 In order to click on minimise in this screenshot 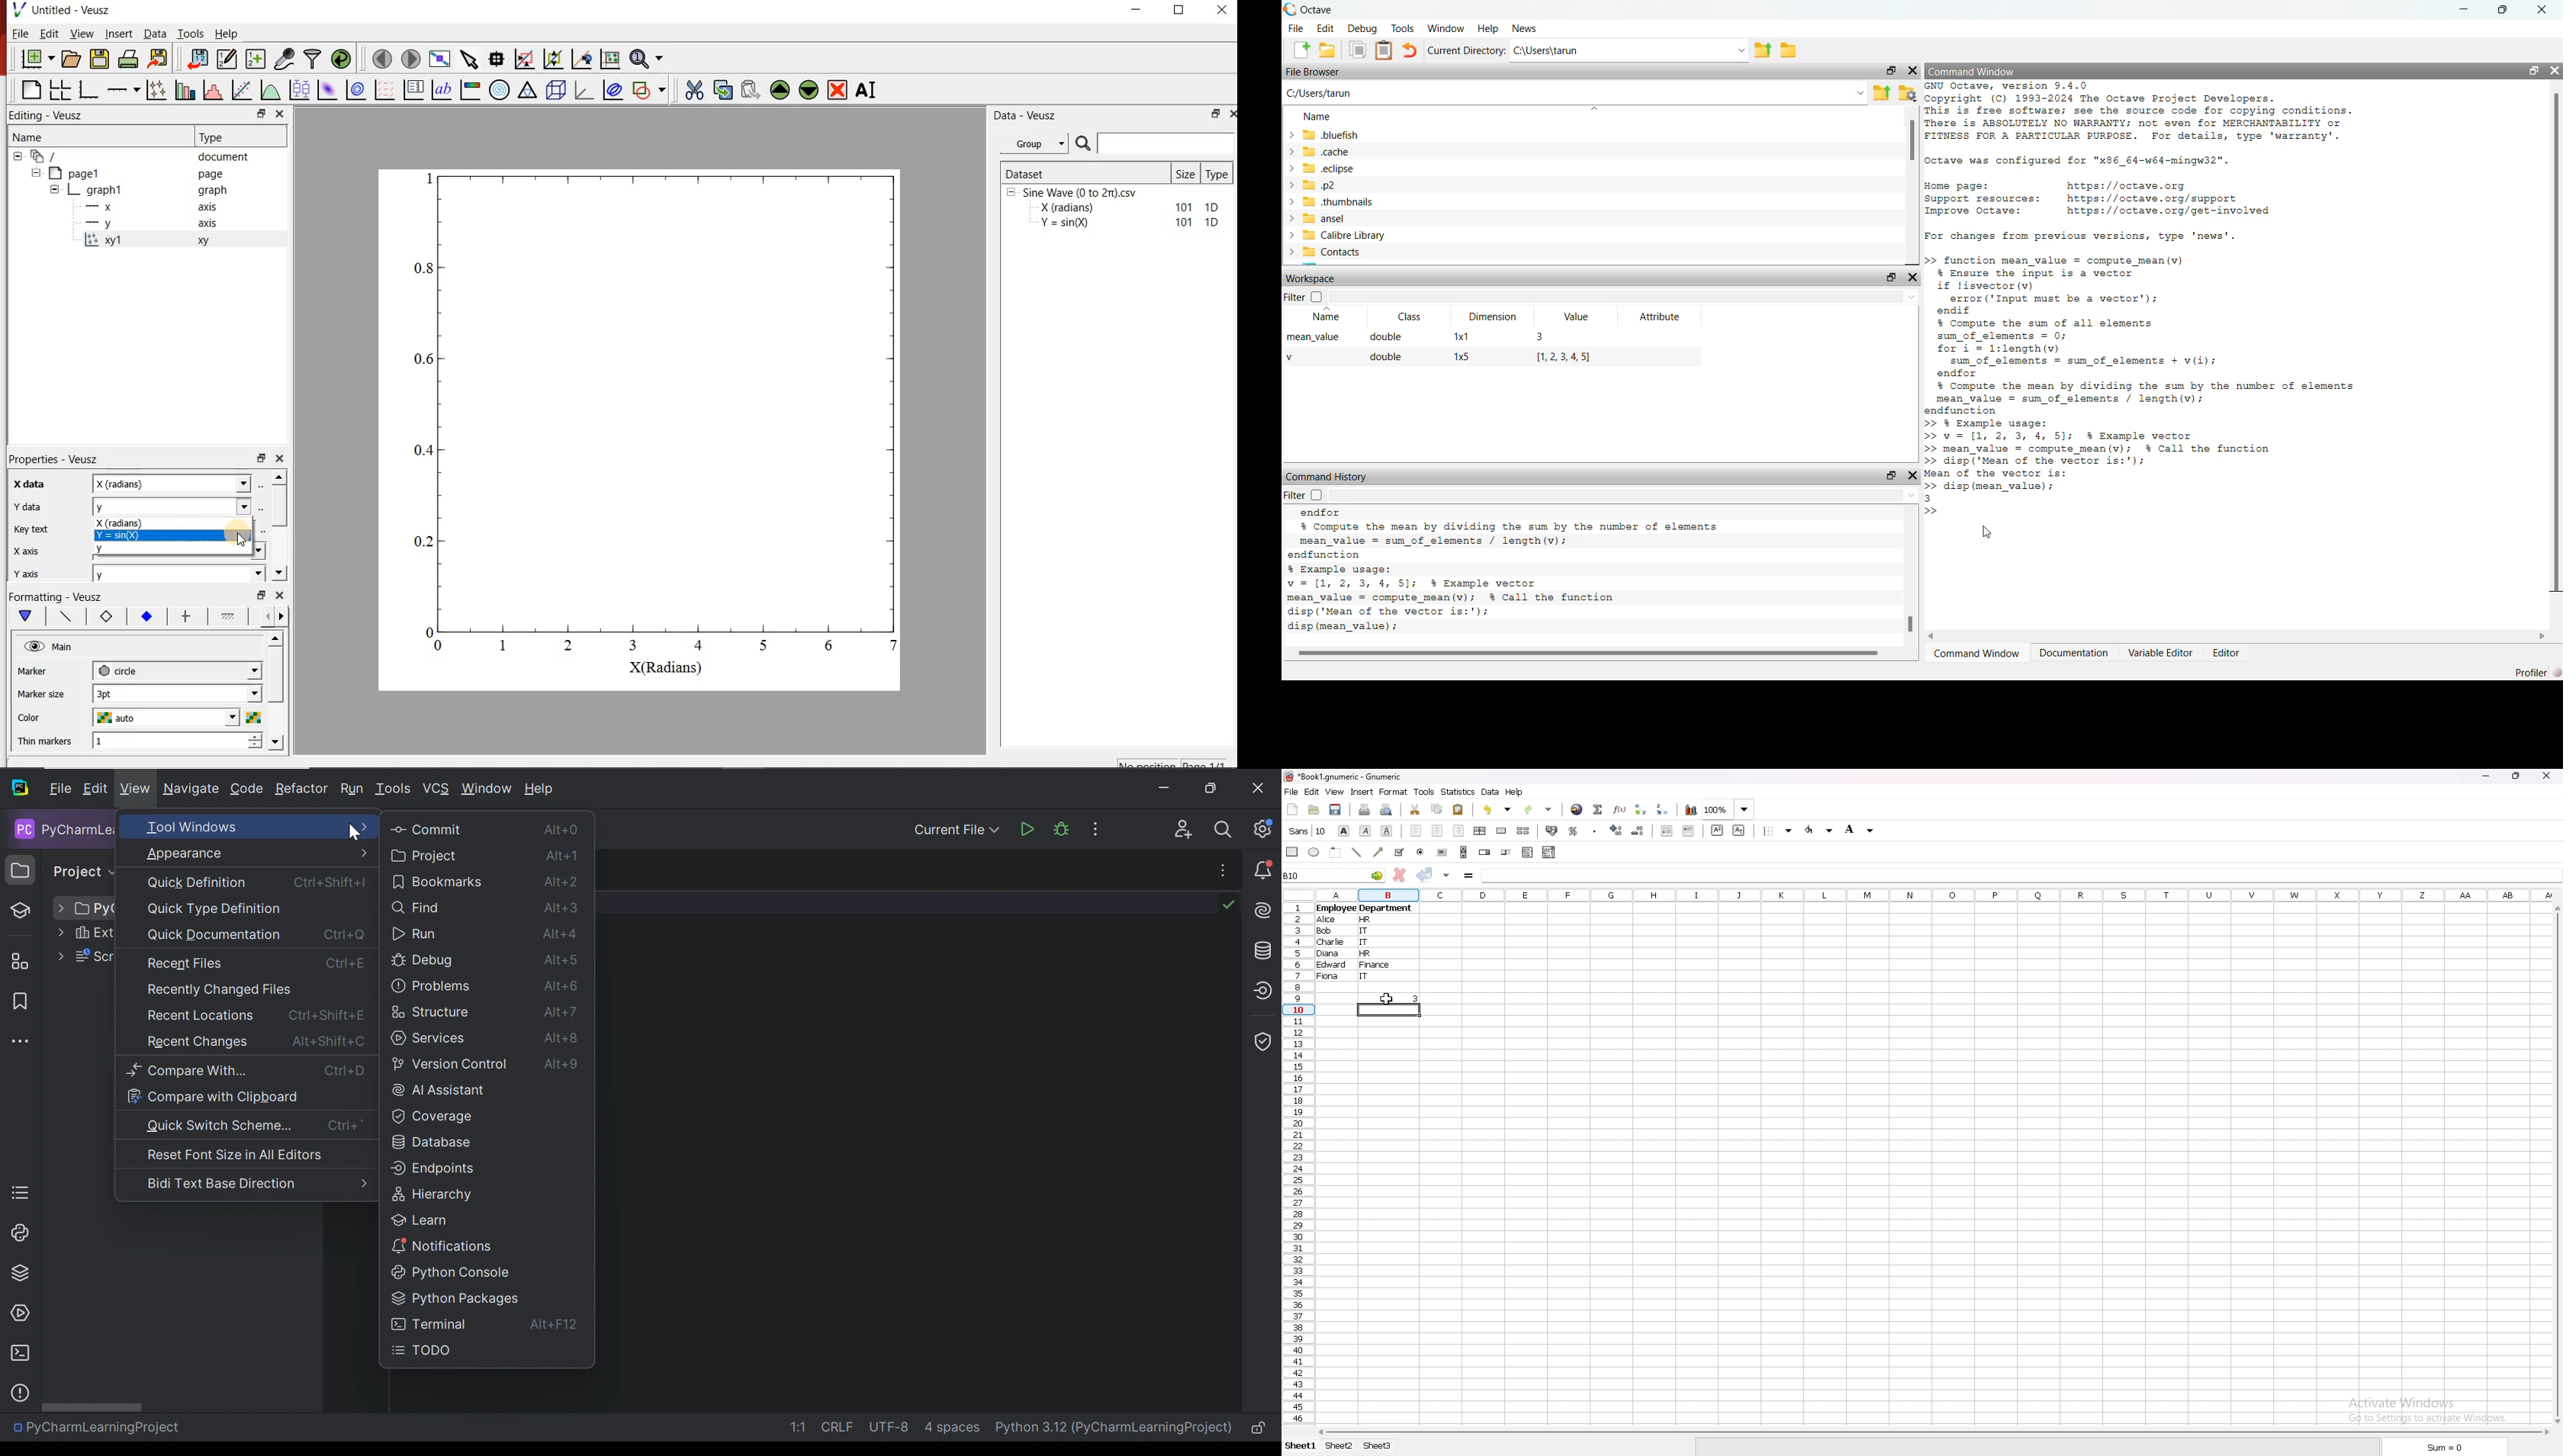, I will do `click(2465, 7)`.